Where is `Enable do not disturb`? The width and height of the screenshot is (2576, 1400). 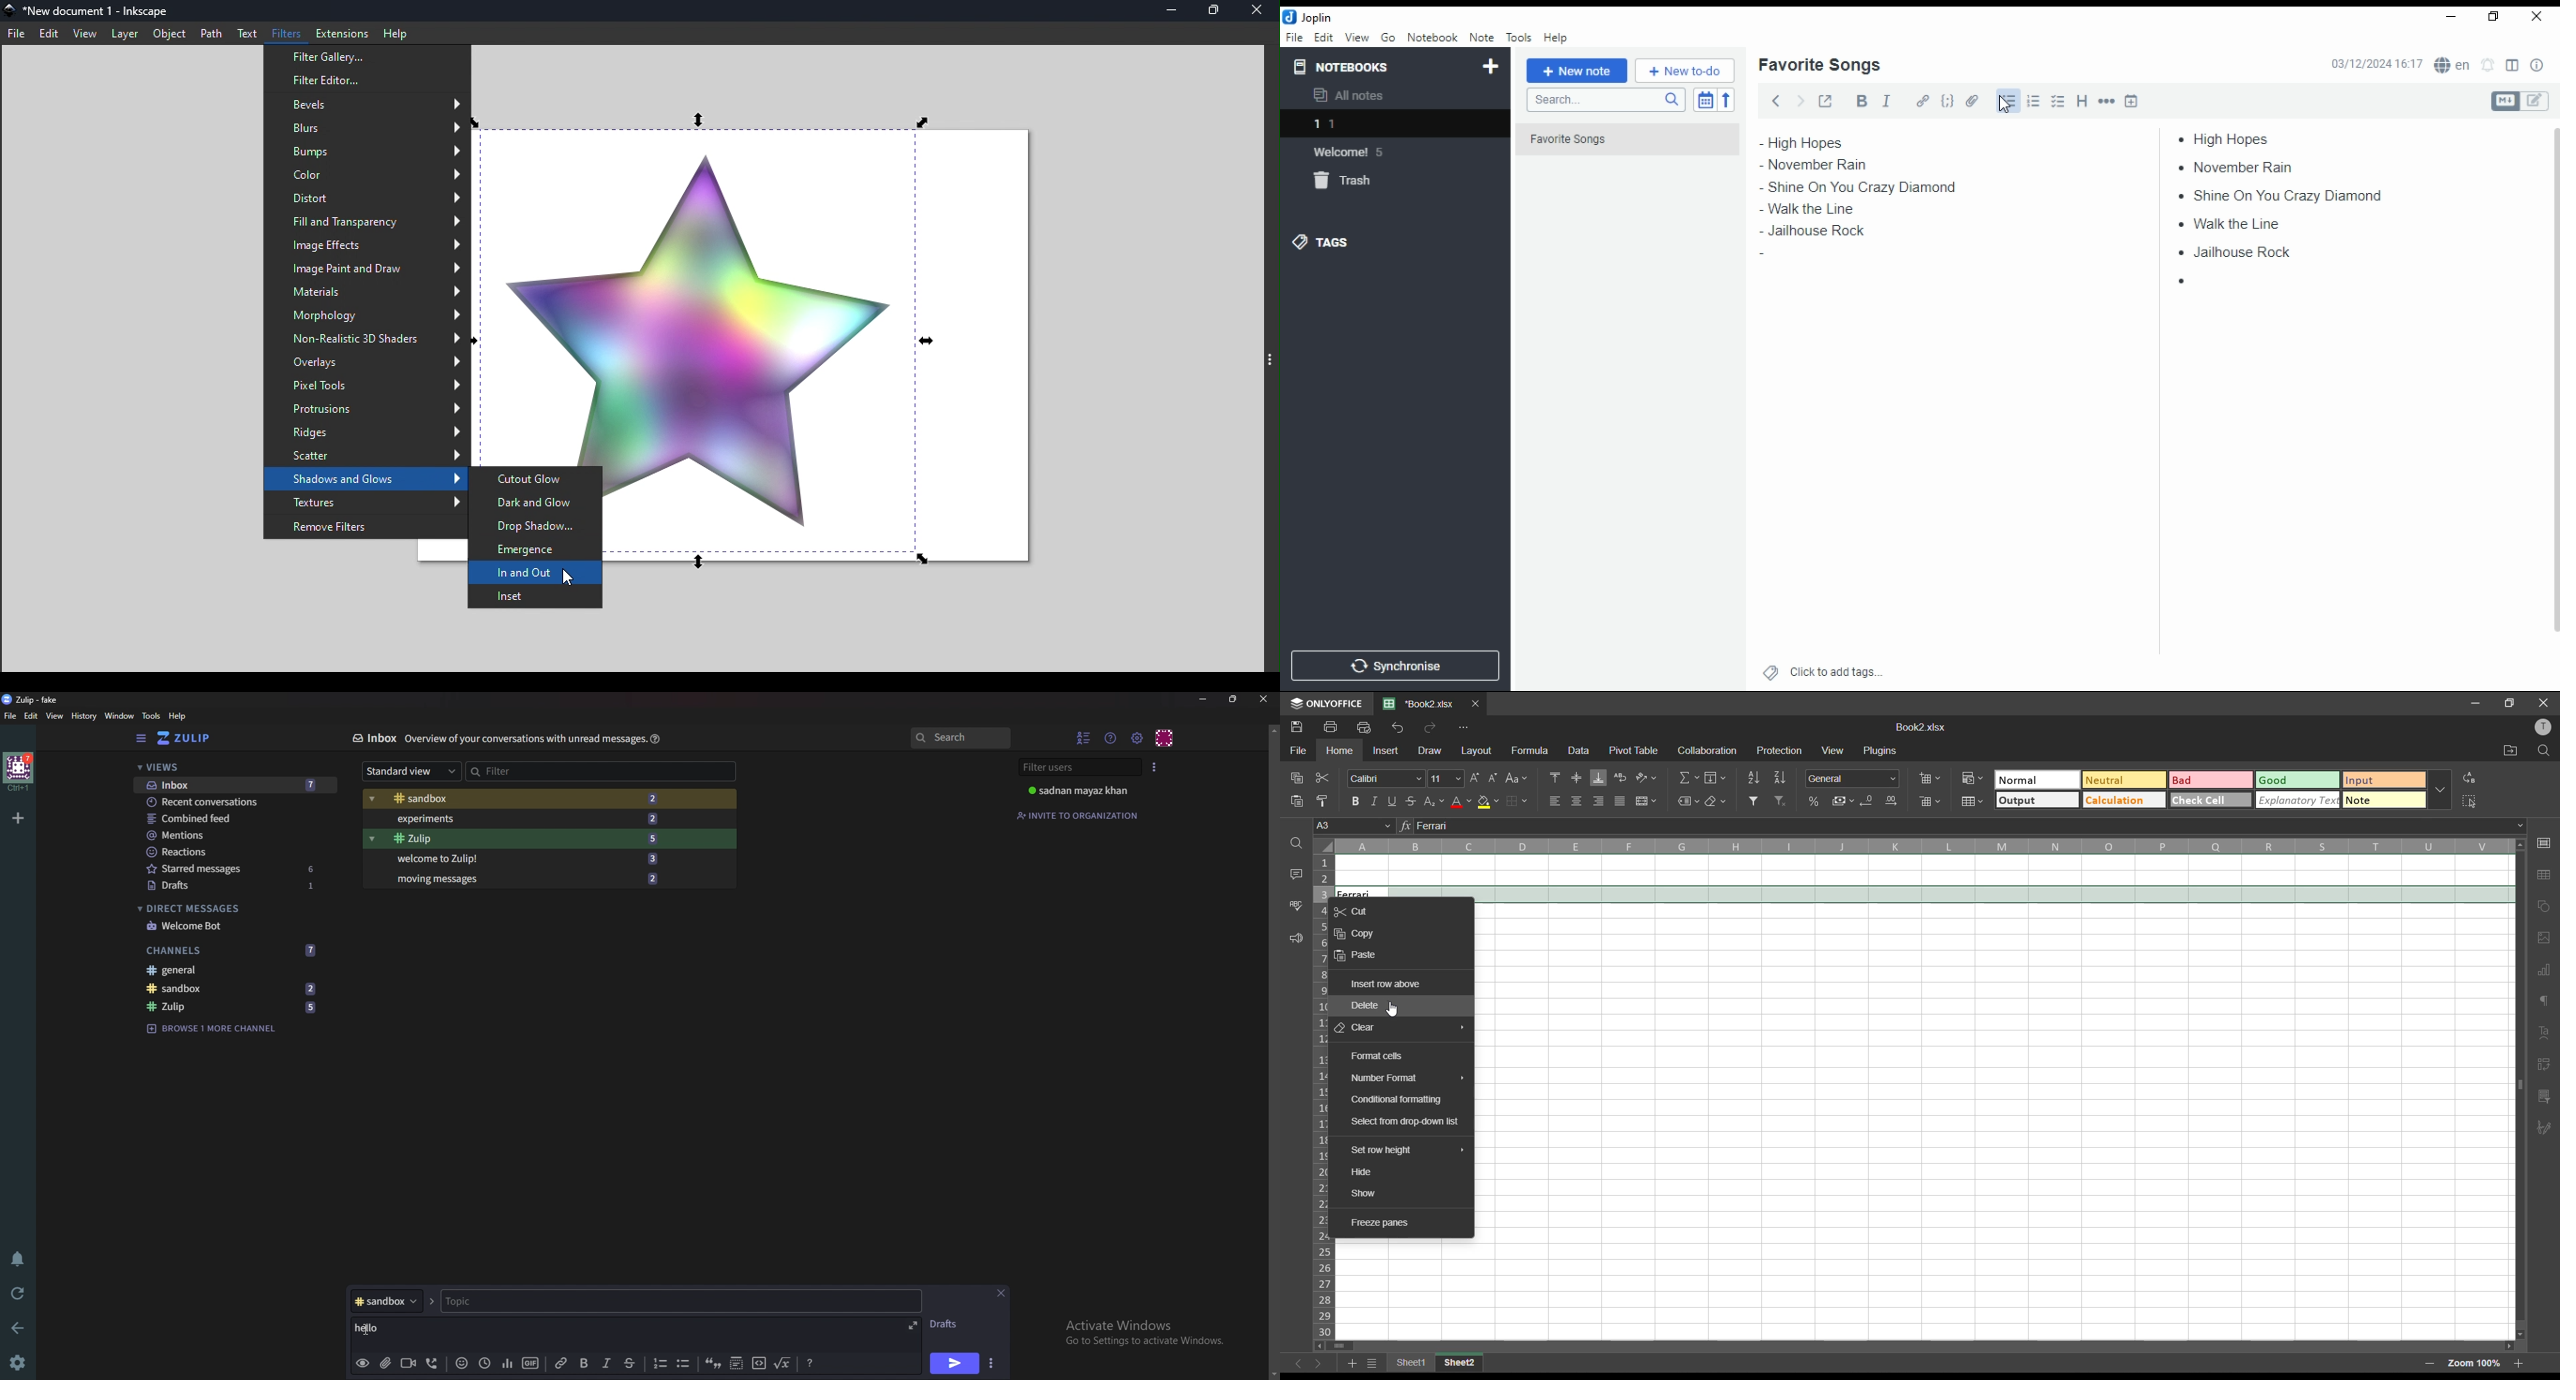 Enable do not disturb is located at coordinates (18, 1258).